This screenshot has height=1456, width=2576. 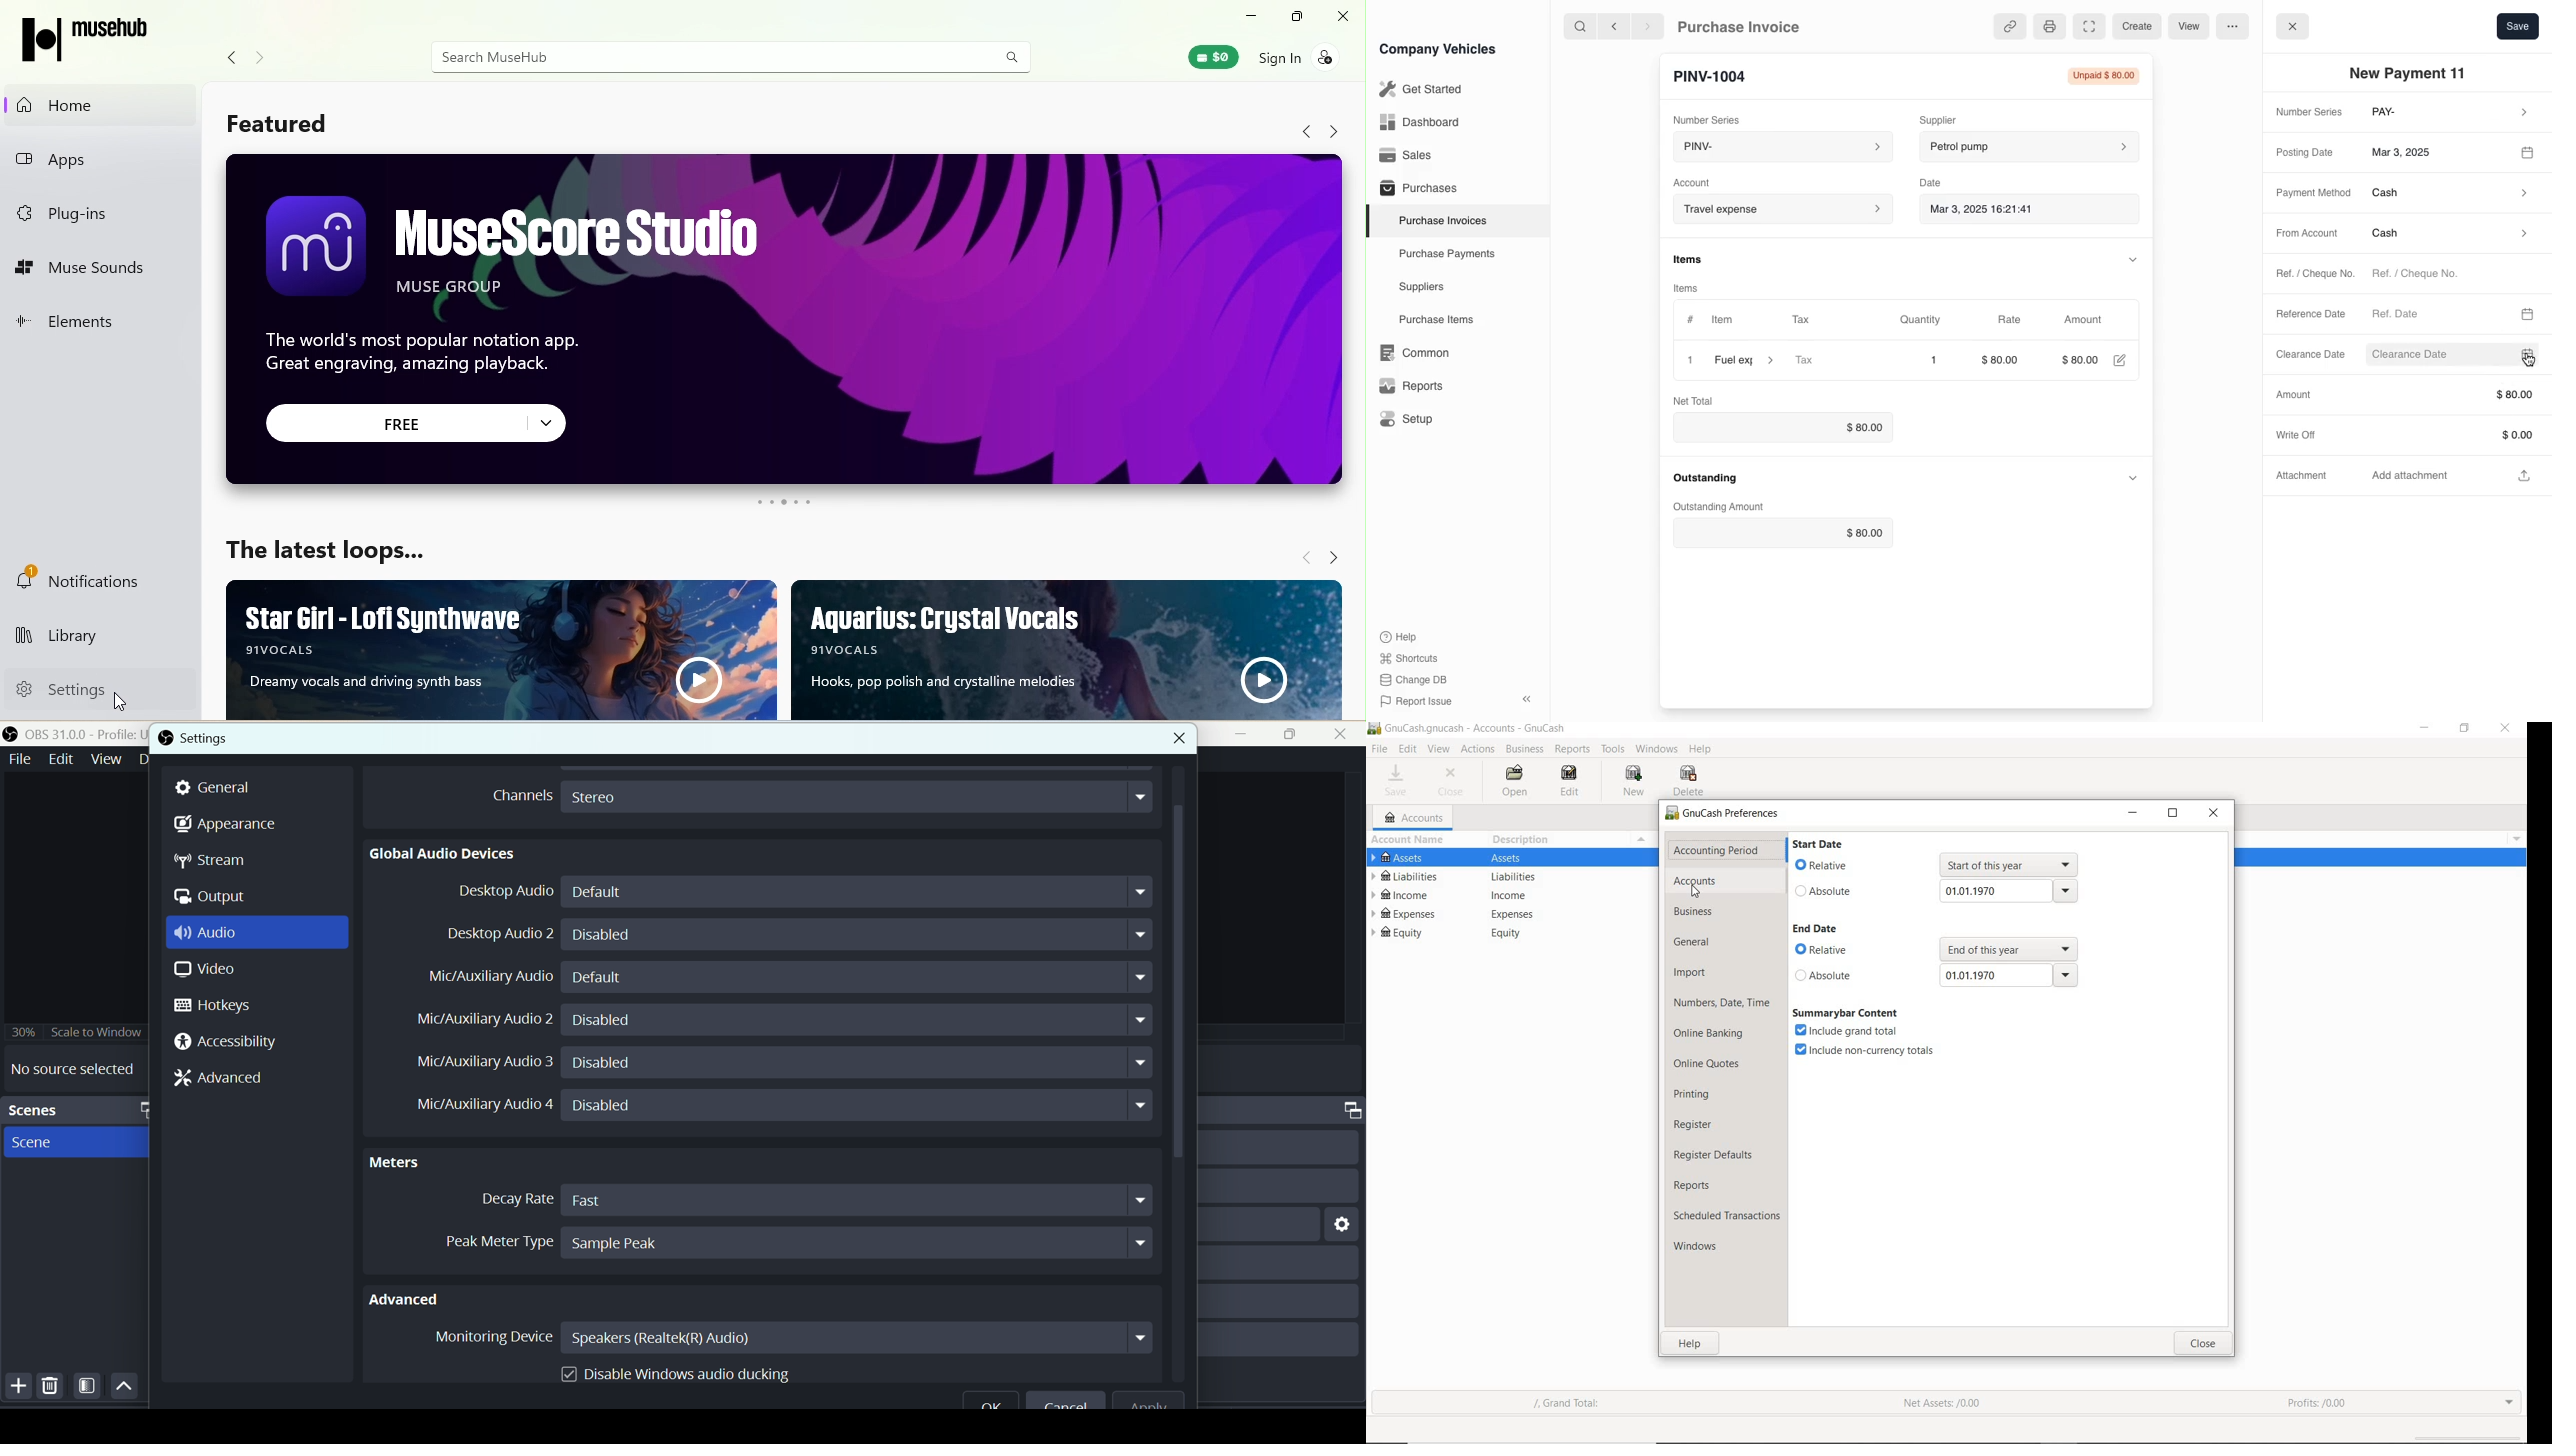 I want to click on Account, so click(x=1702, y=180).